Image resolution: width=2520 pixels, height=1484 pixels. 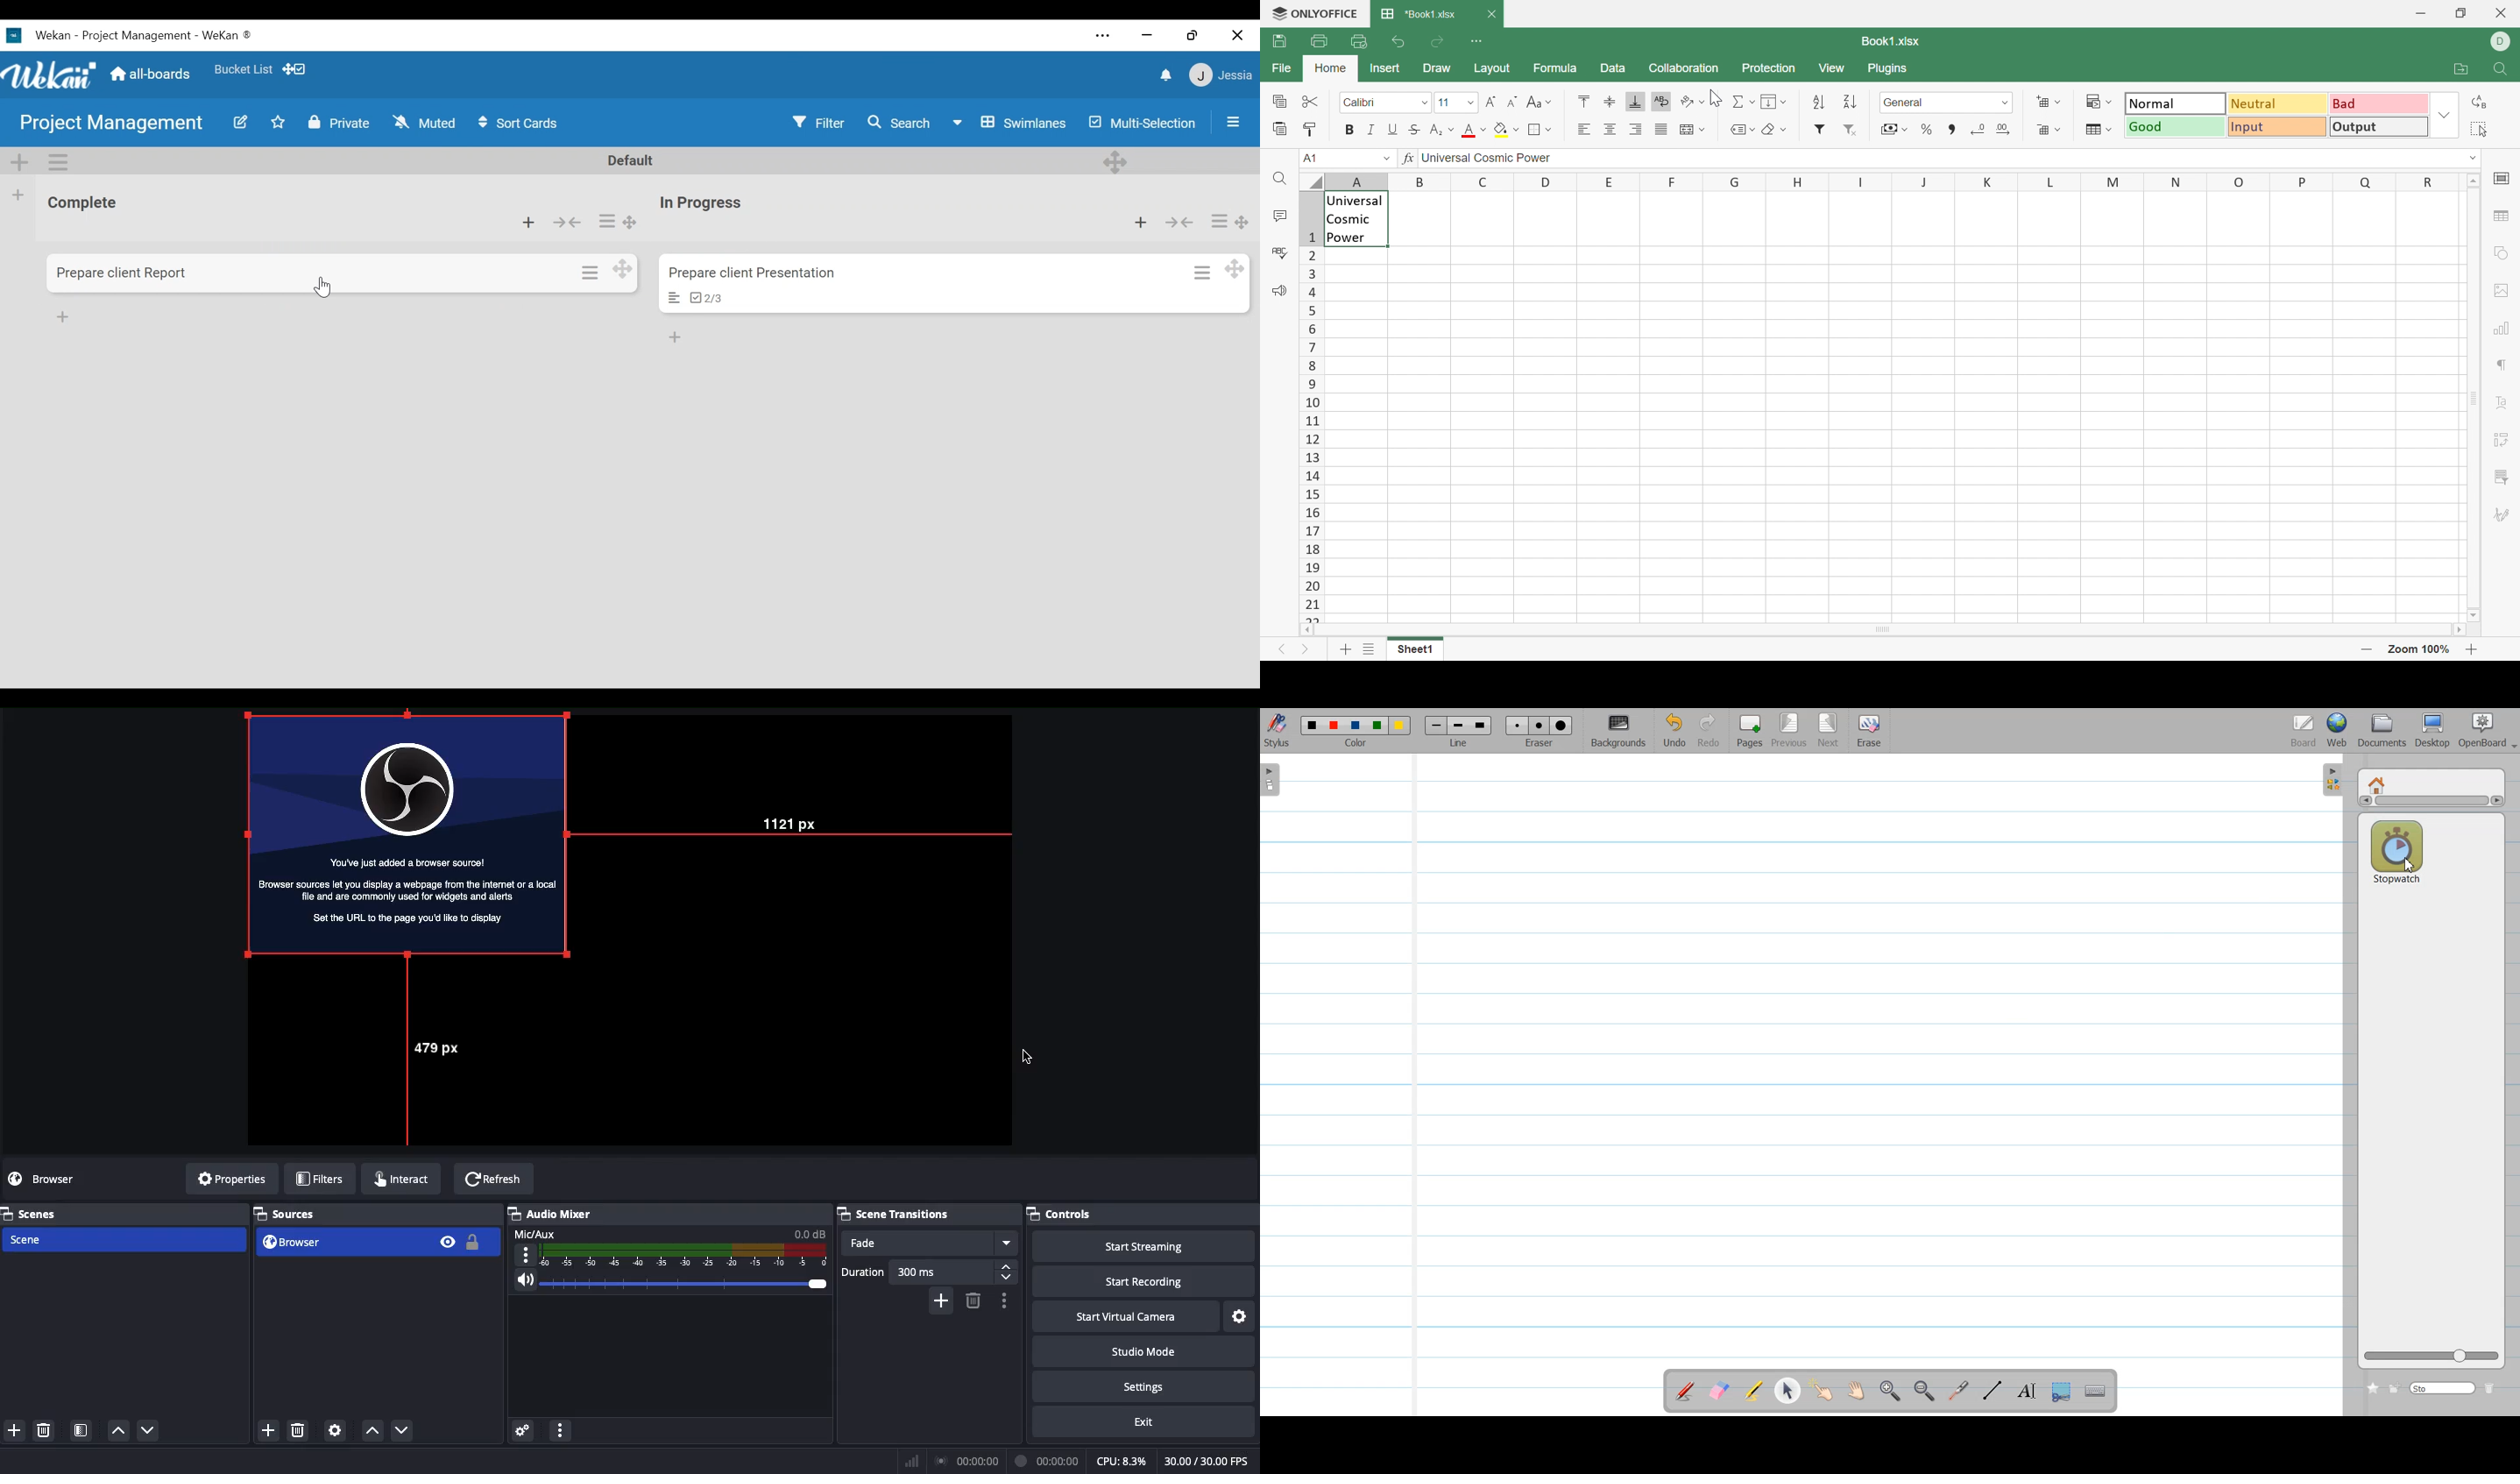 I want to click on Card actions, so click(x=591, y=272).